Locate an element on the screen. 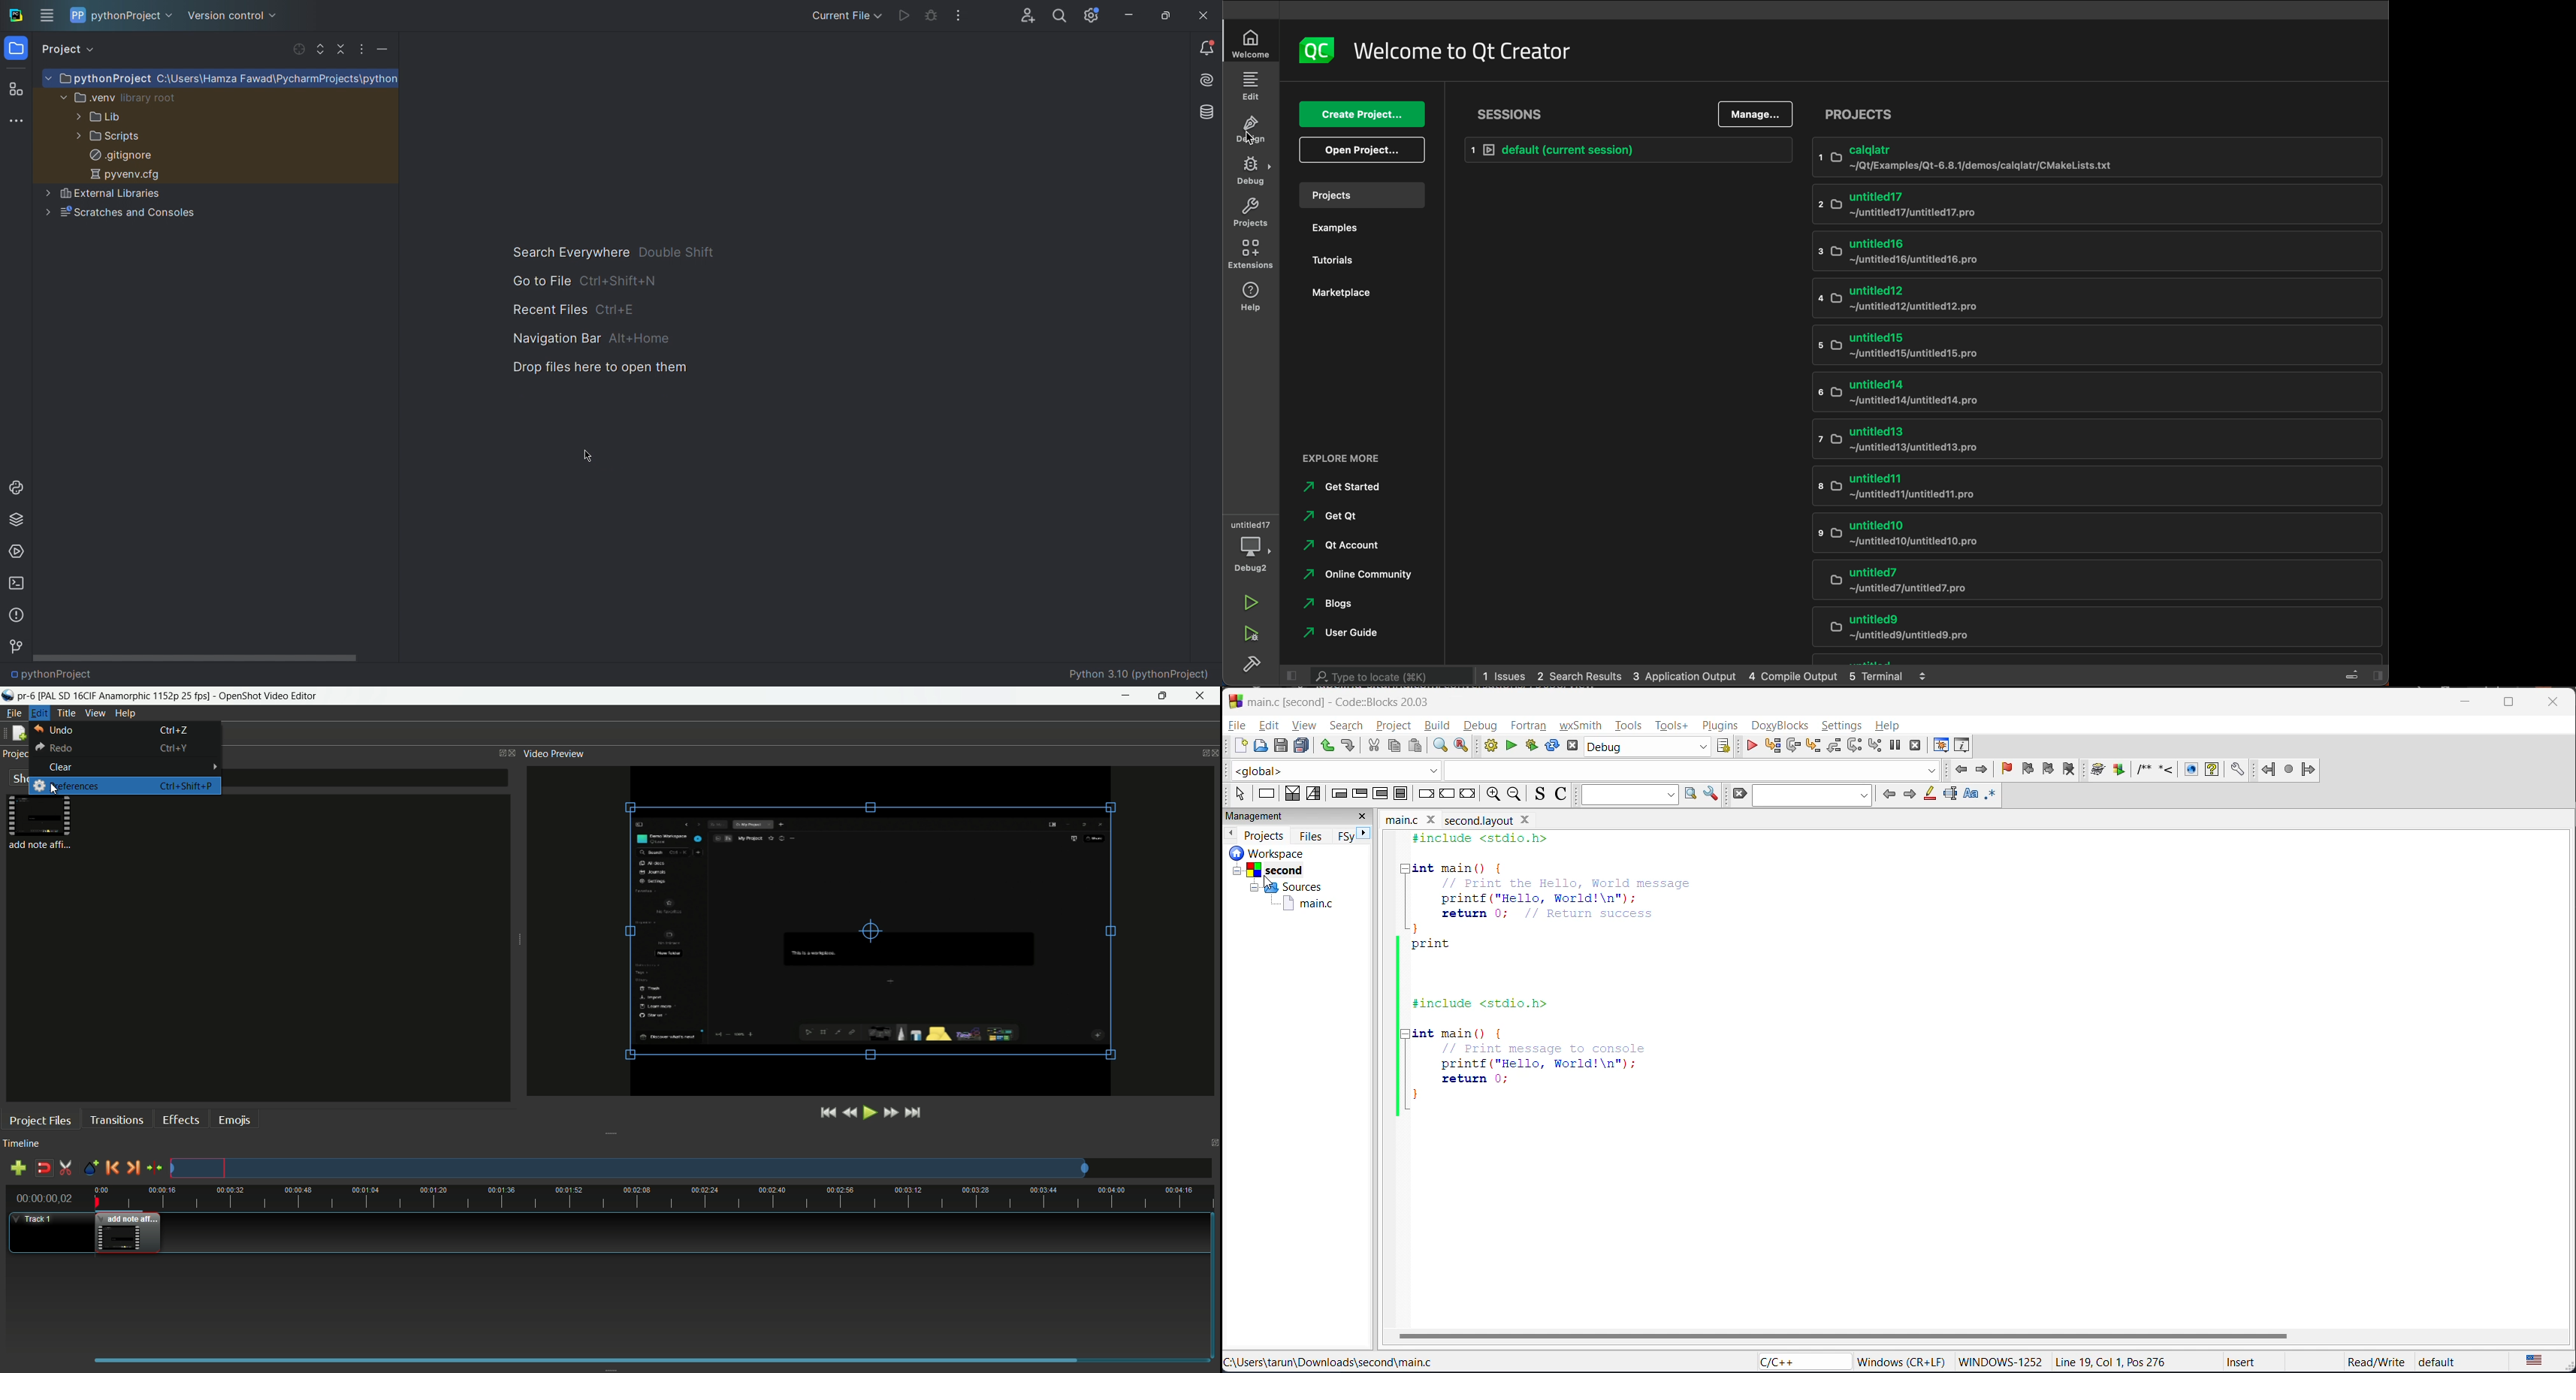 Image resolution: width=2576 pixels, height=1400 pixels. save is located at coordinates (1276, 747).